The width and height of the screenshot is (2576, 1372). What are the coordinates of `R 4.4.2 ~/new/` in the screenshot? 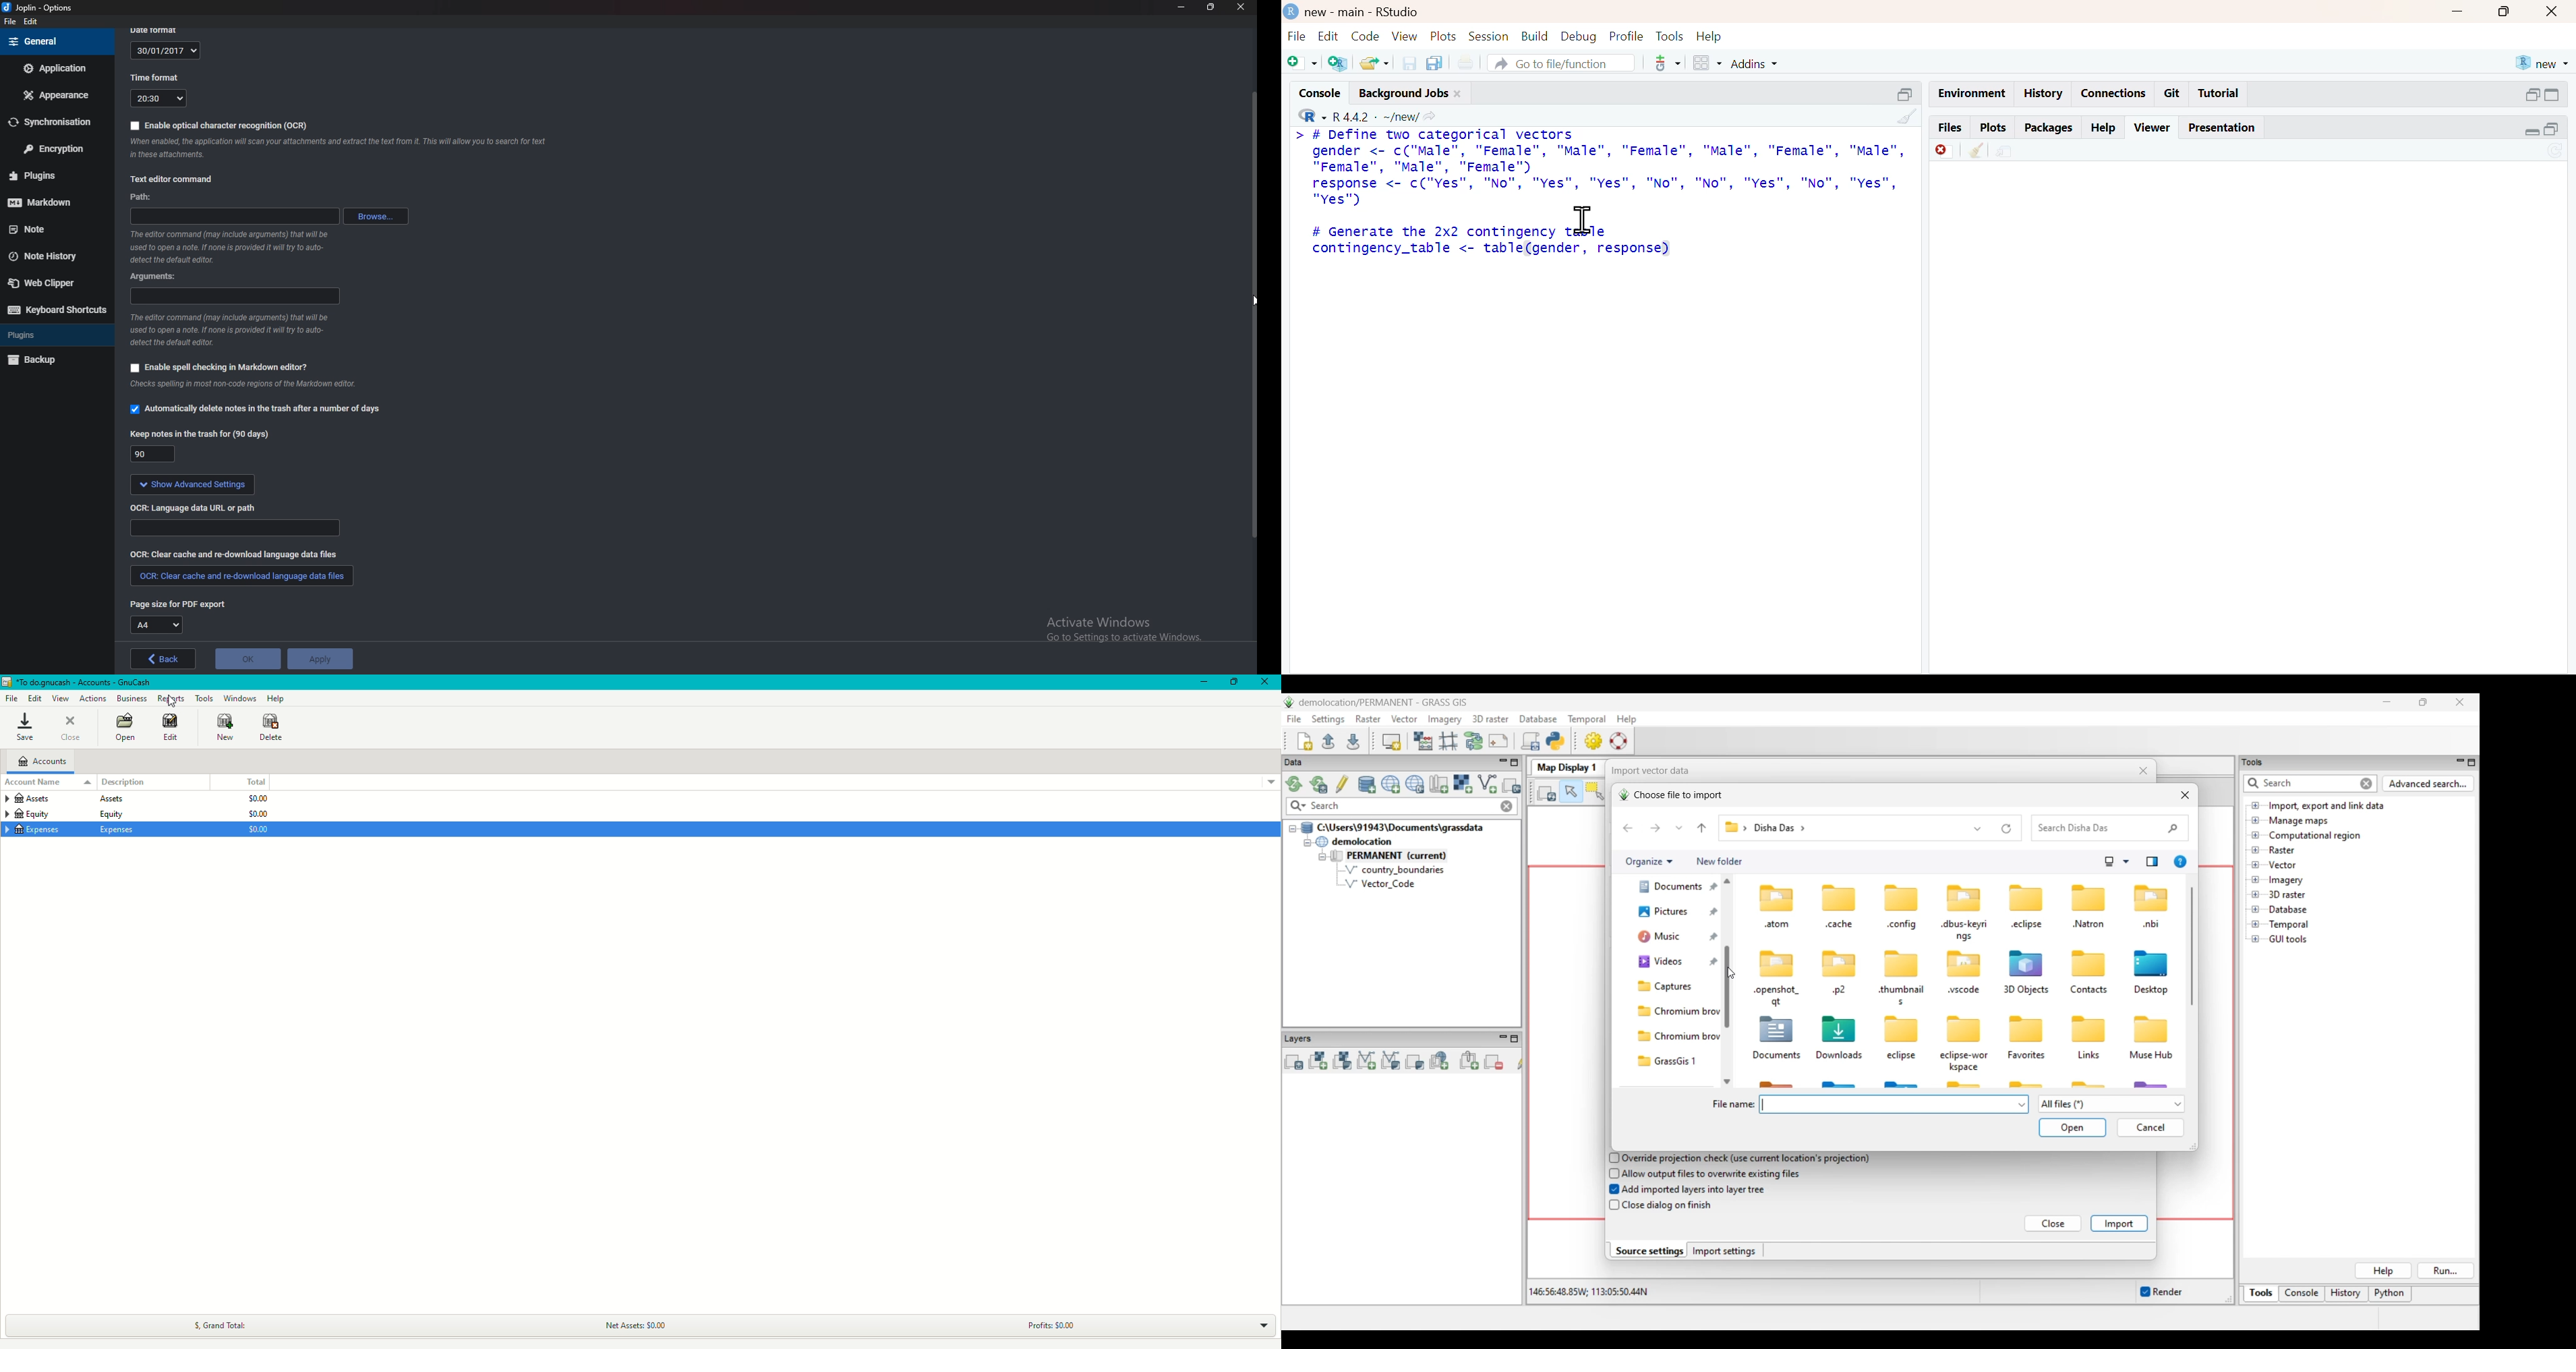 It's located at (1376, 117).